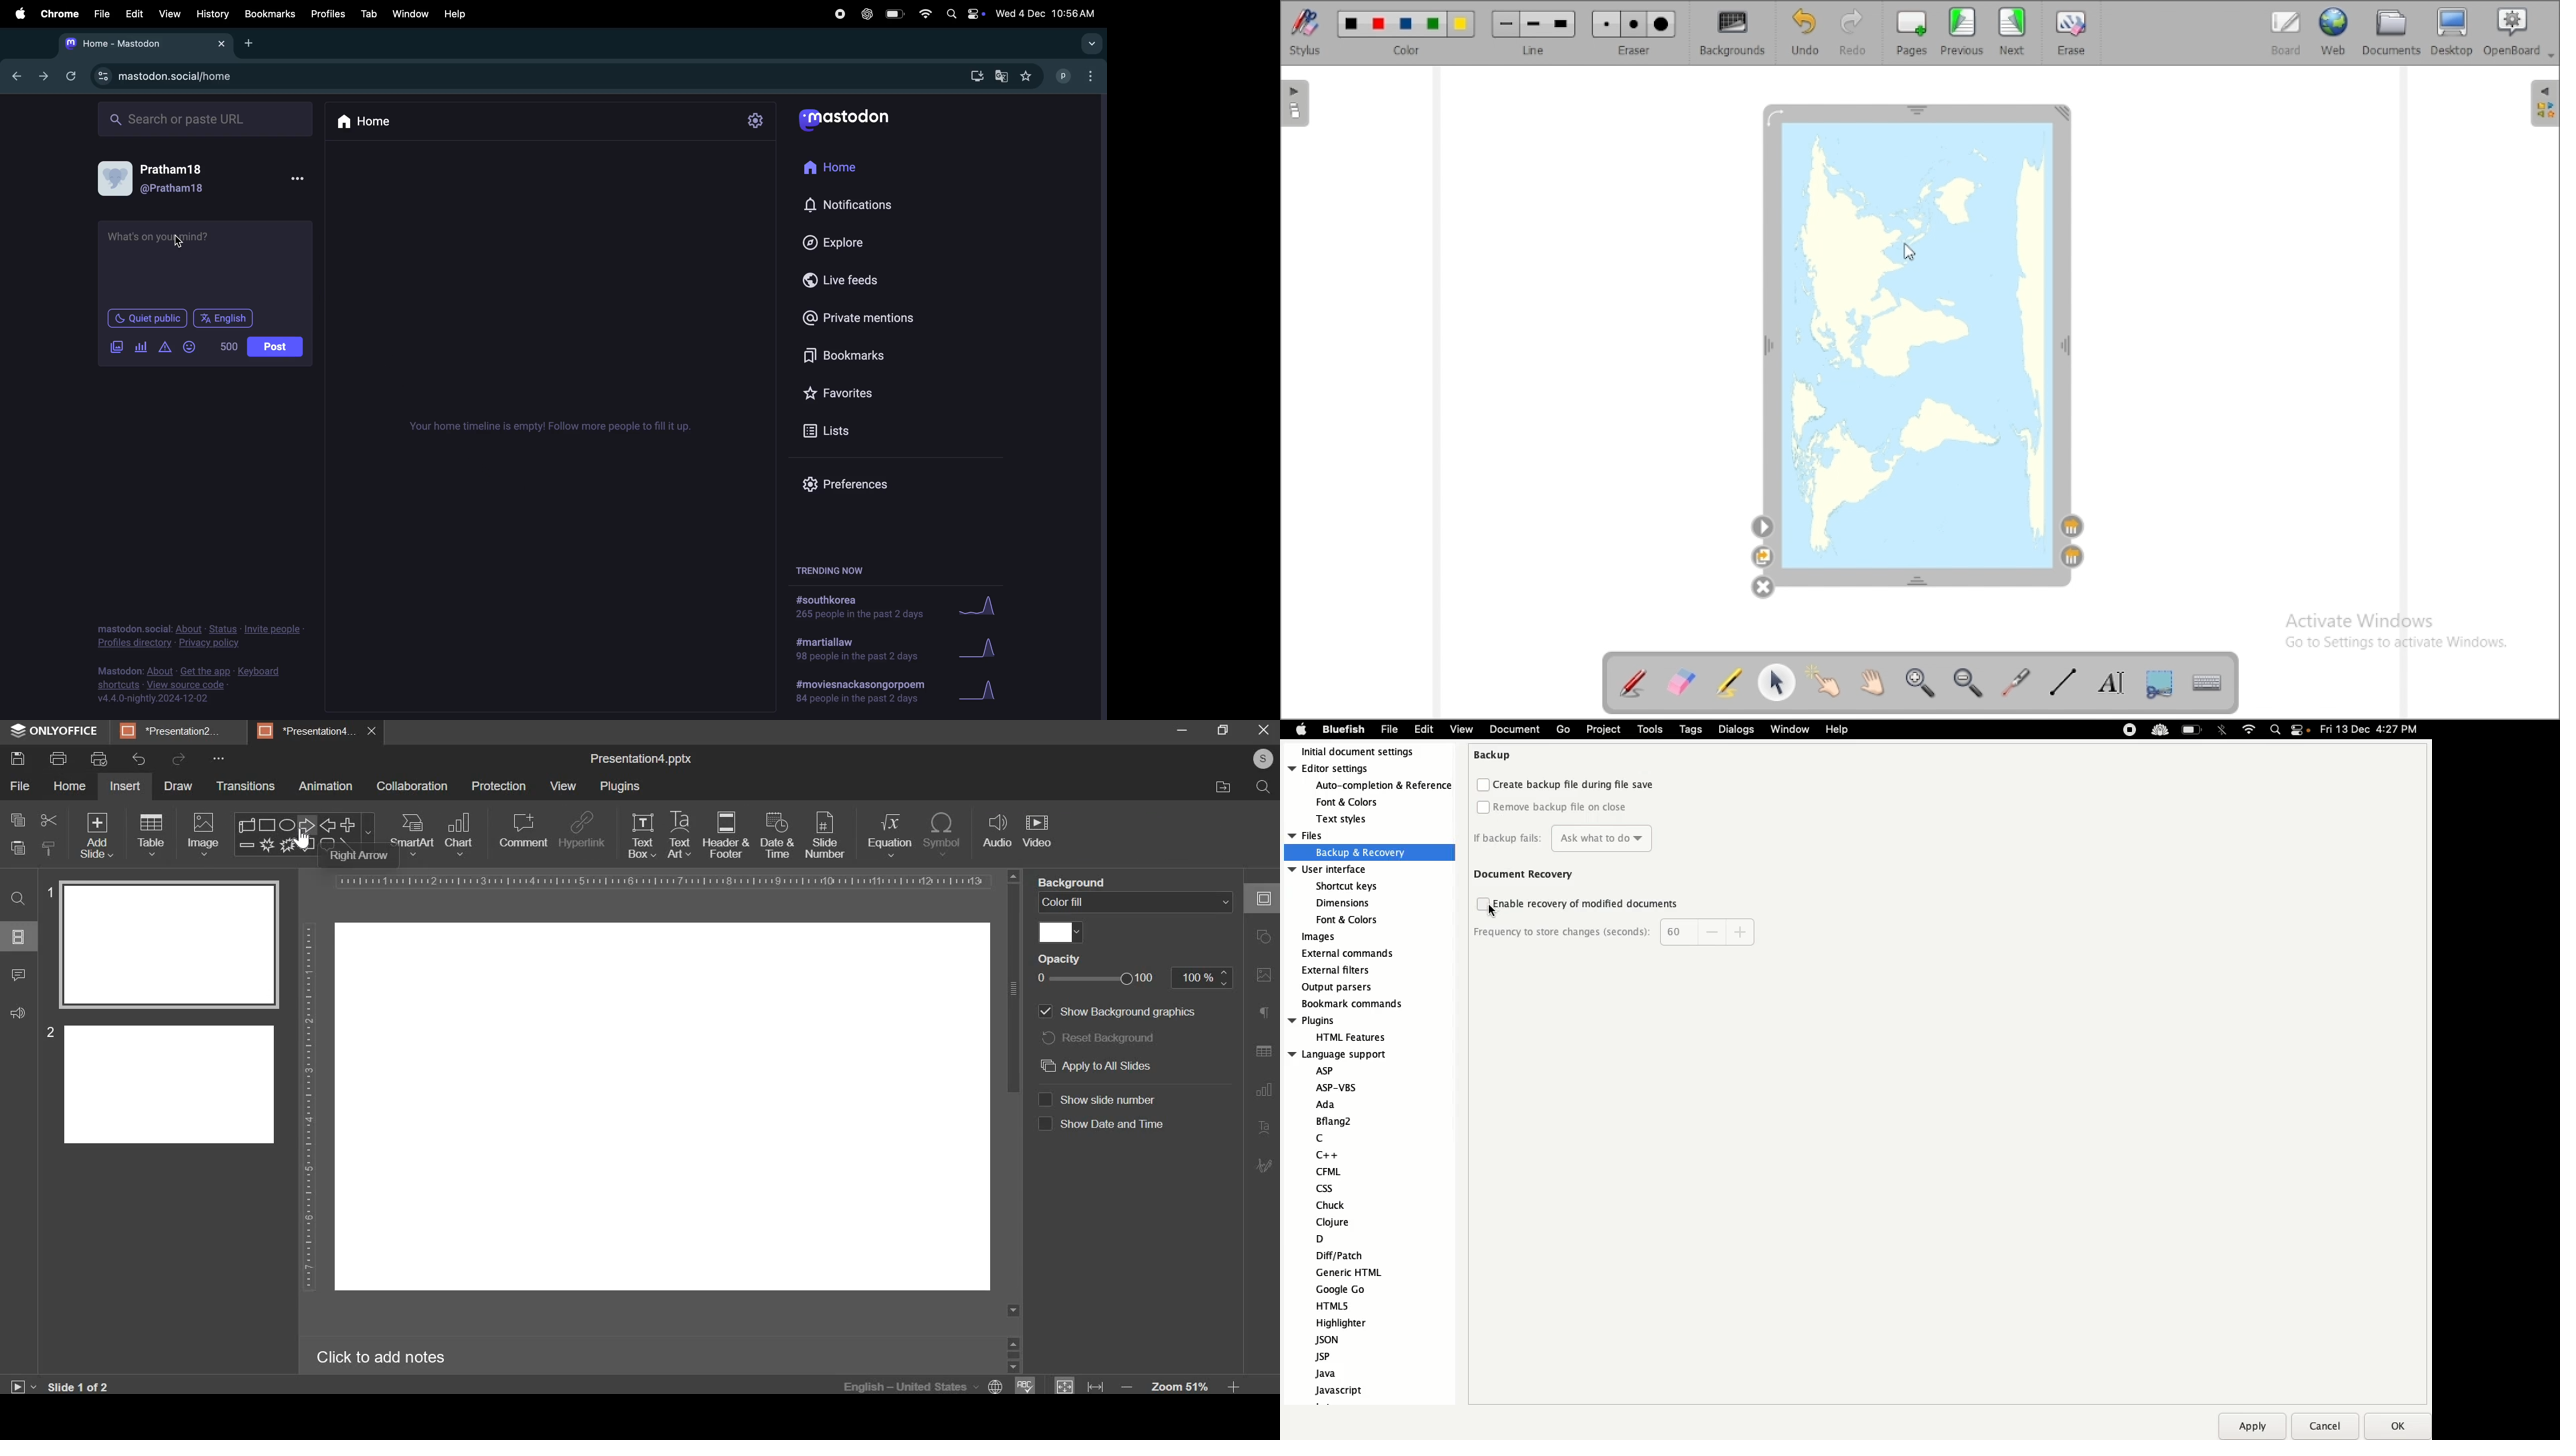  Describe the element at coordinates (1002, 75) in the screenshot. I see `Google translate` at that location.